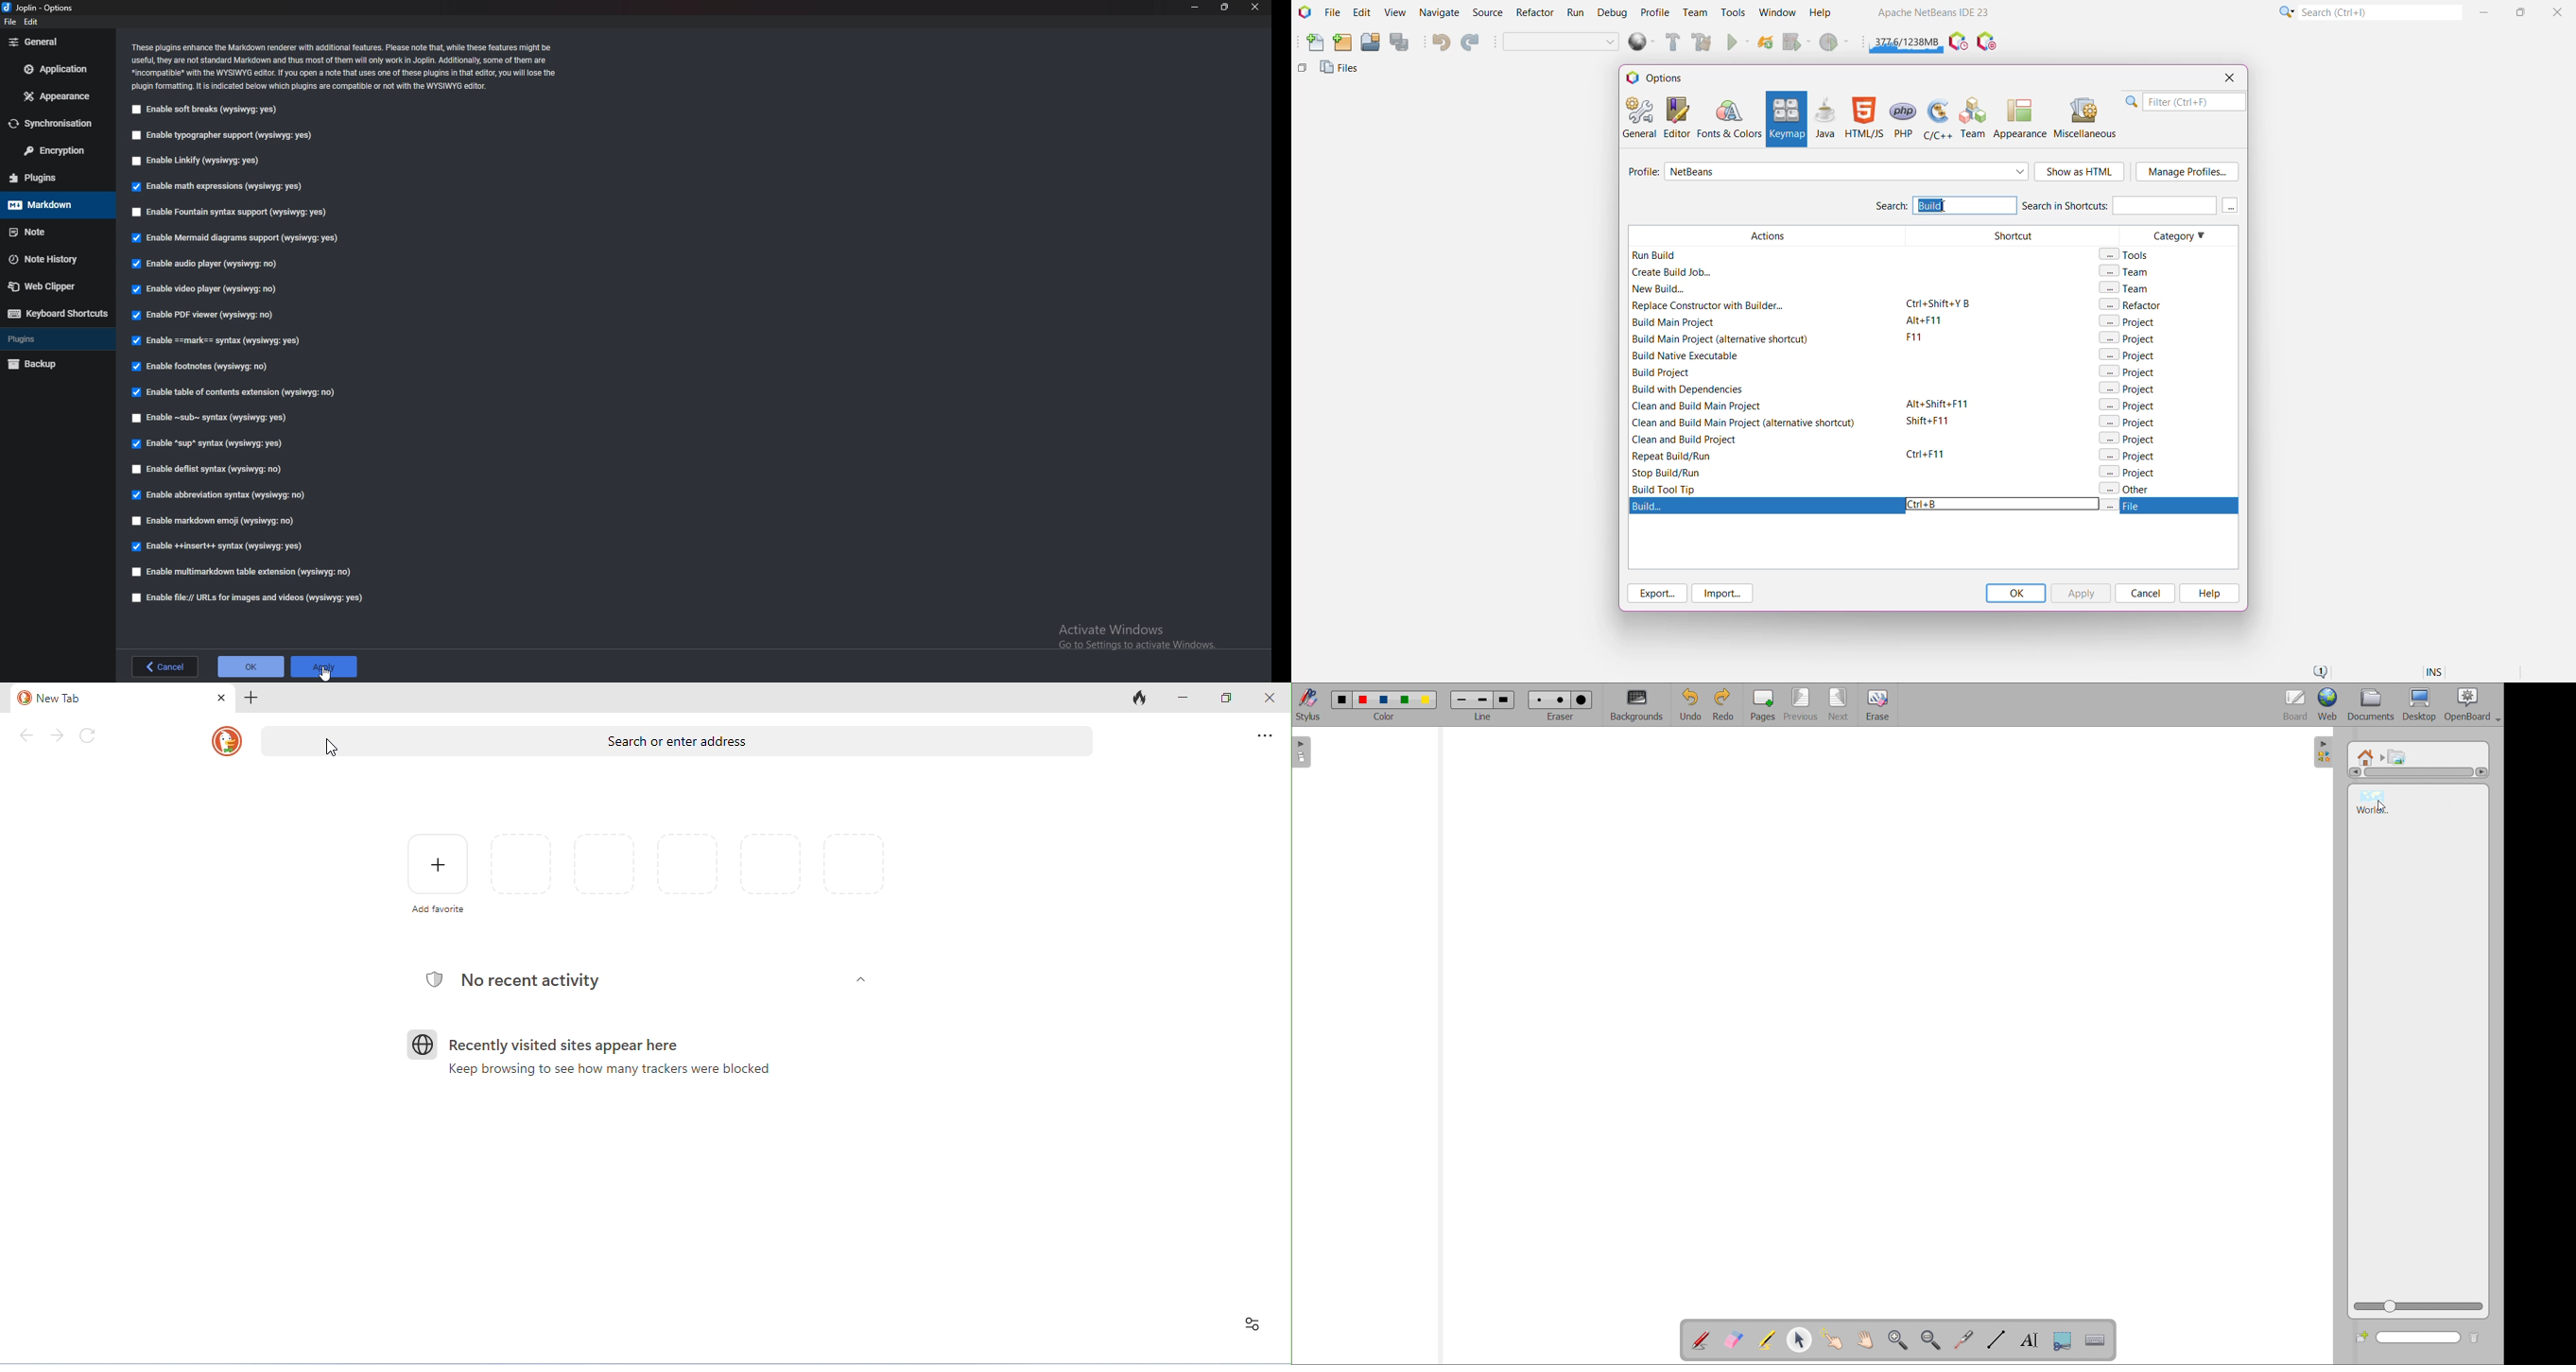  What do you see at coordinates (57, 68) in the screenshot?
I see `Application` at bounding box center [57, 68].